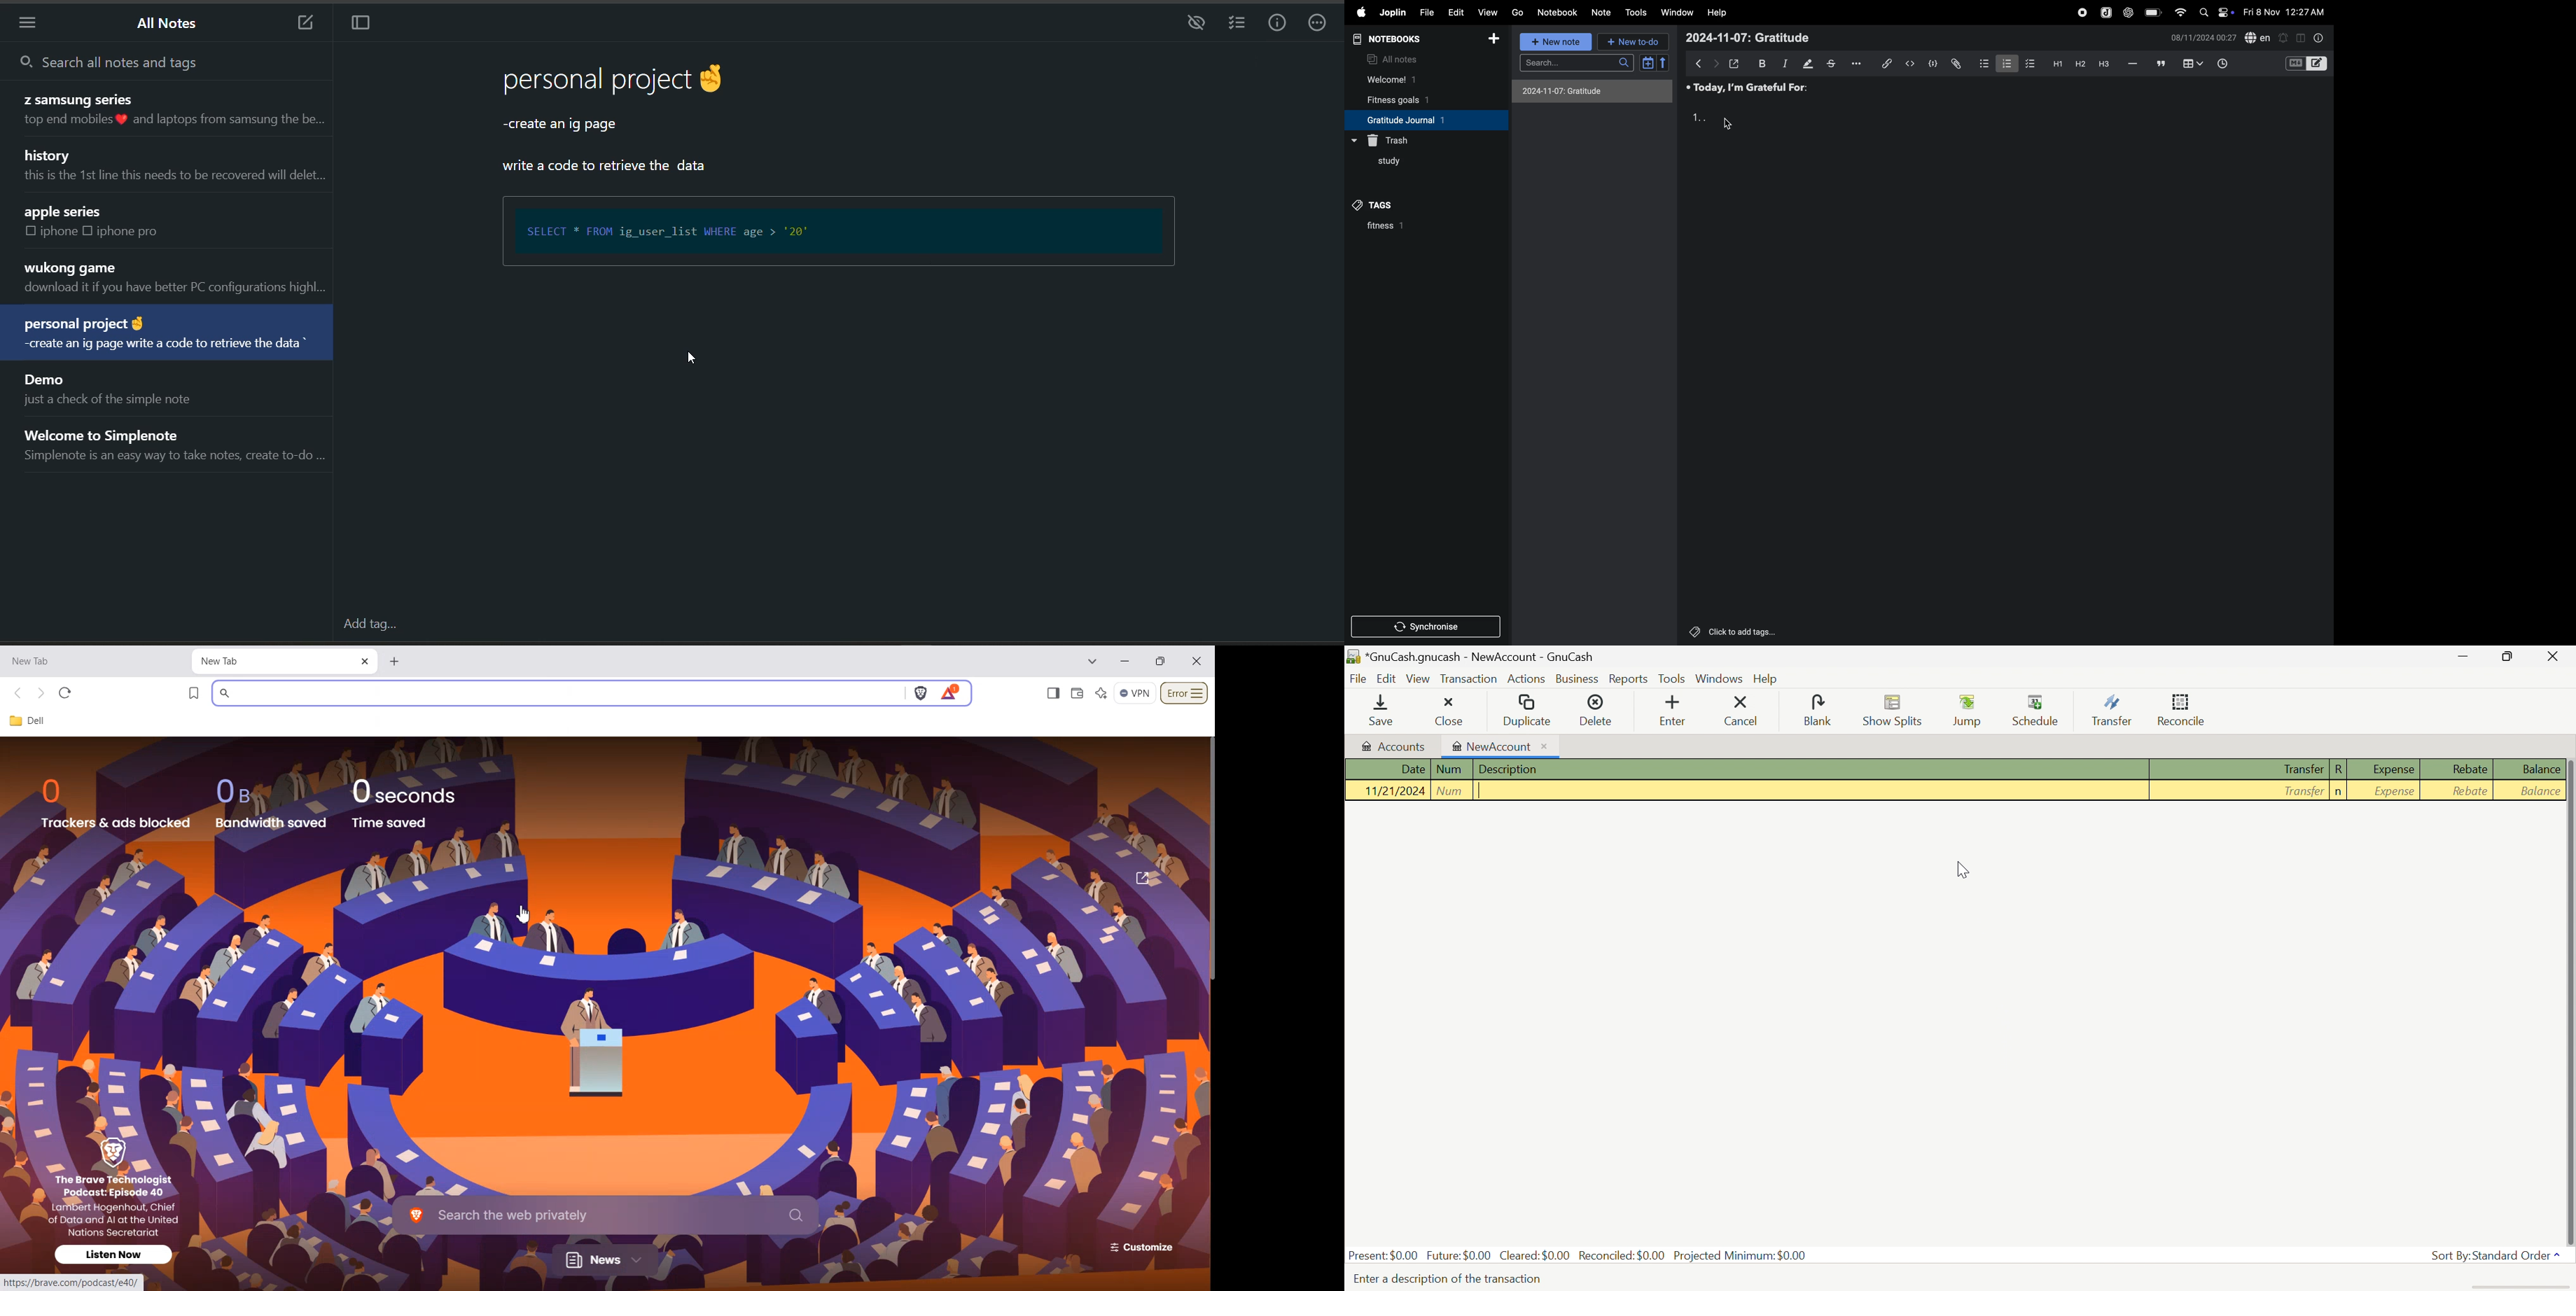 The height and width of the screenshot is (1316, 2576). Describe the element at coordinates (2194, 63) in the screenshot. I see `table view` at that location.